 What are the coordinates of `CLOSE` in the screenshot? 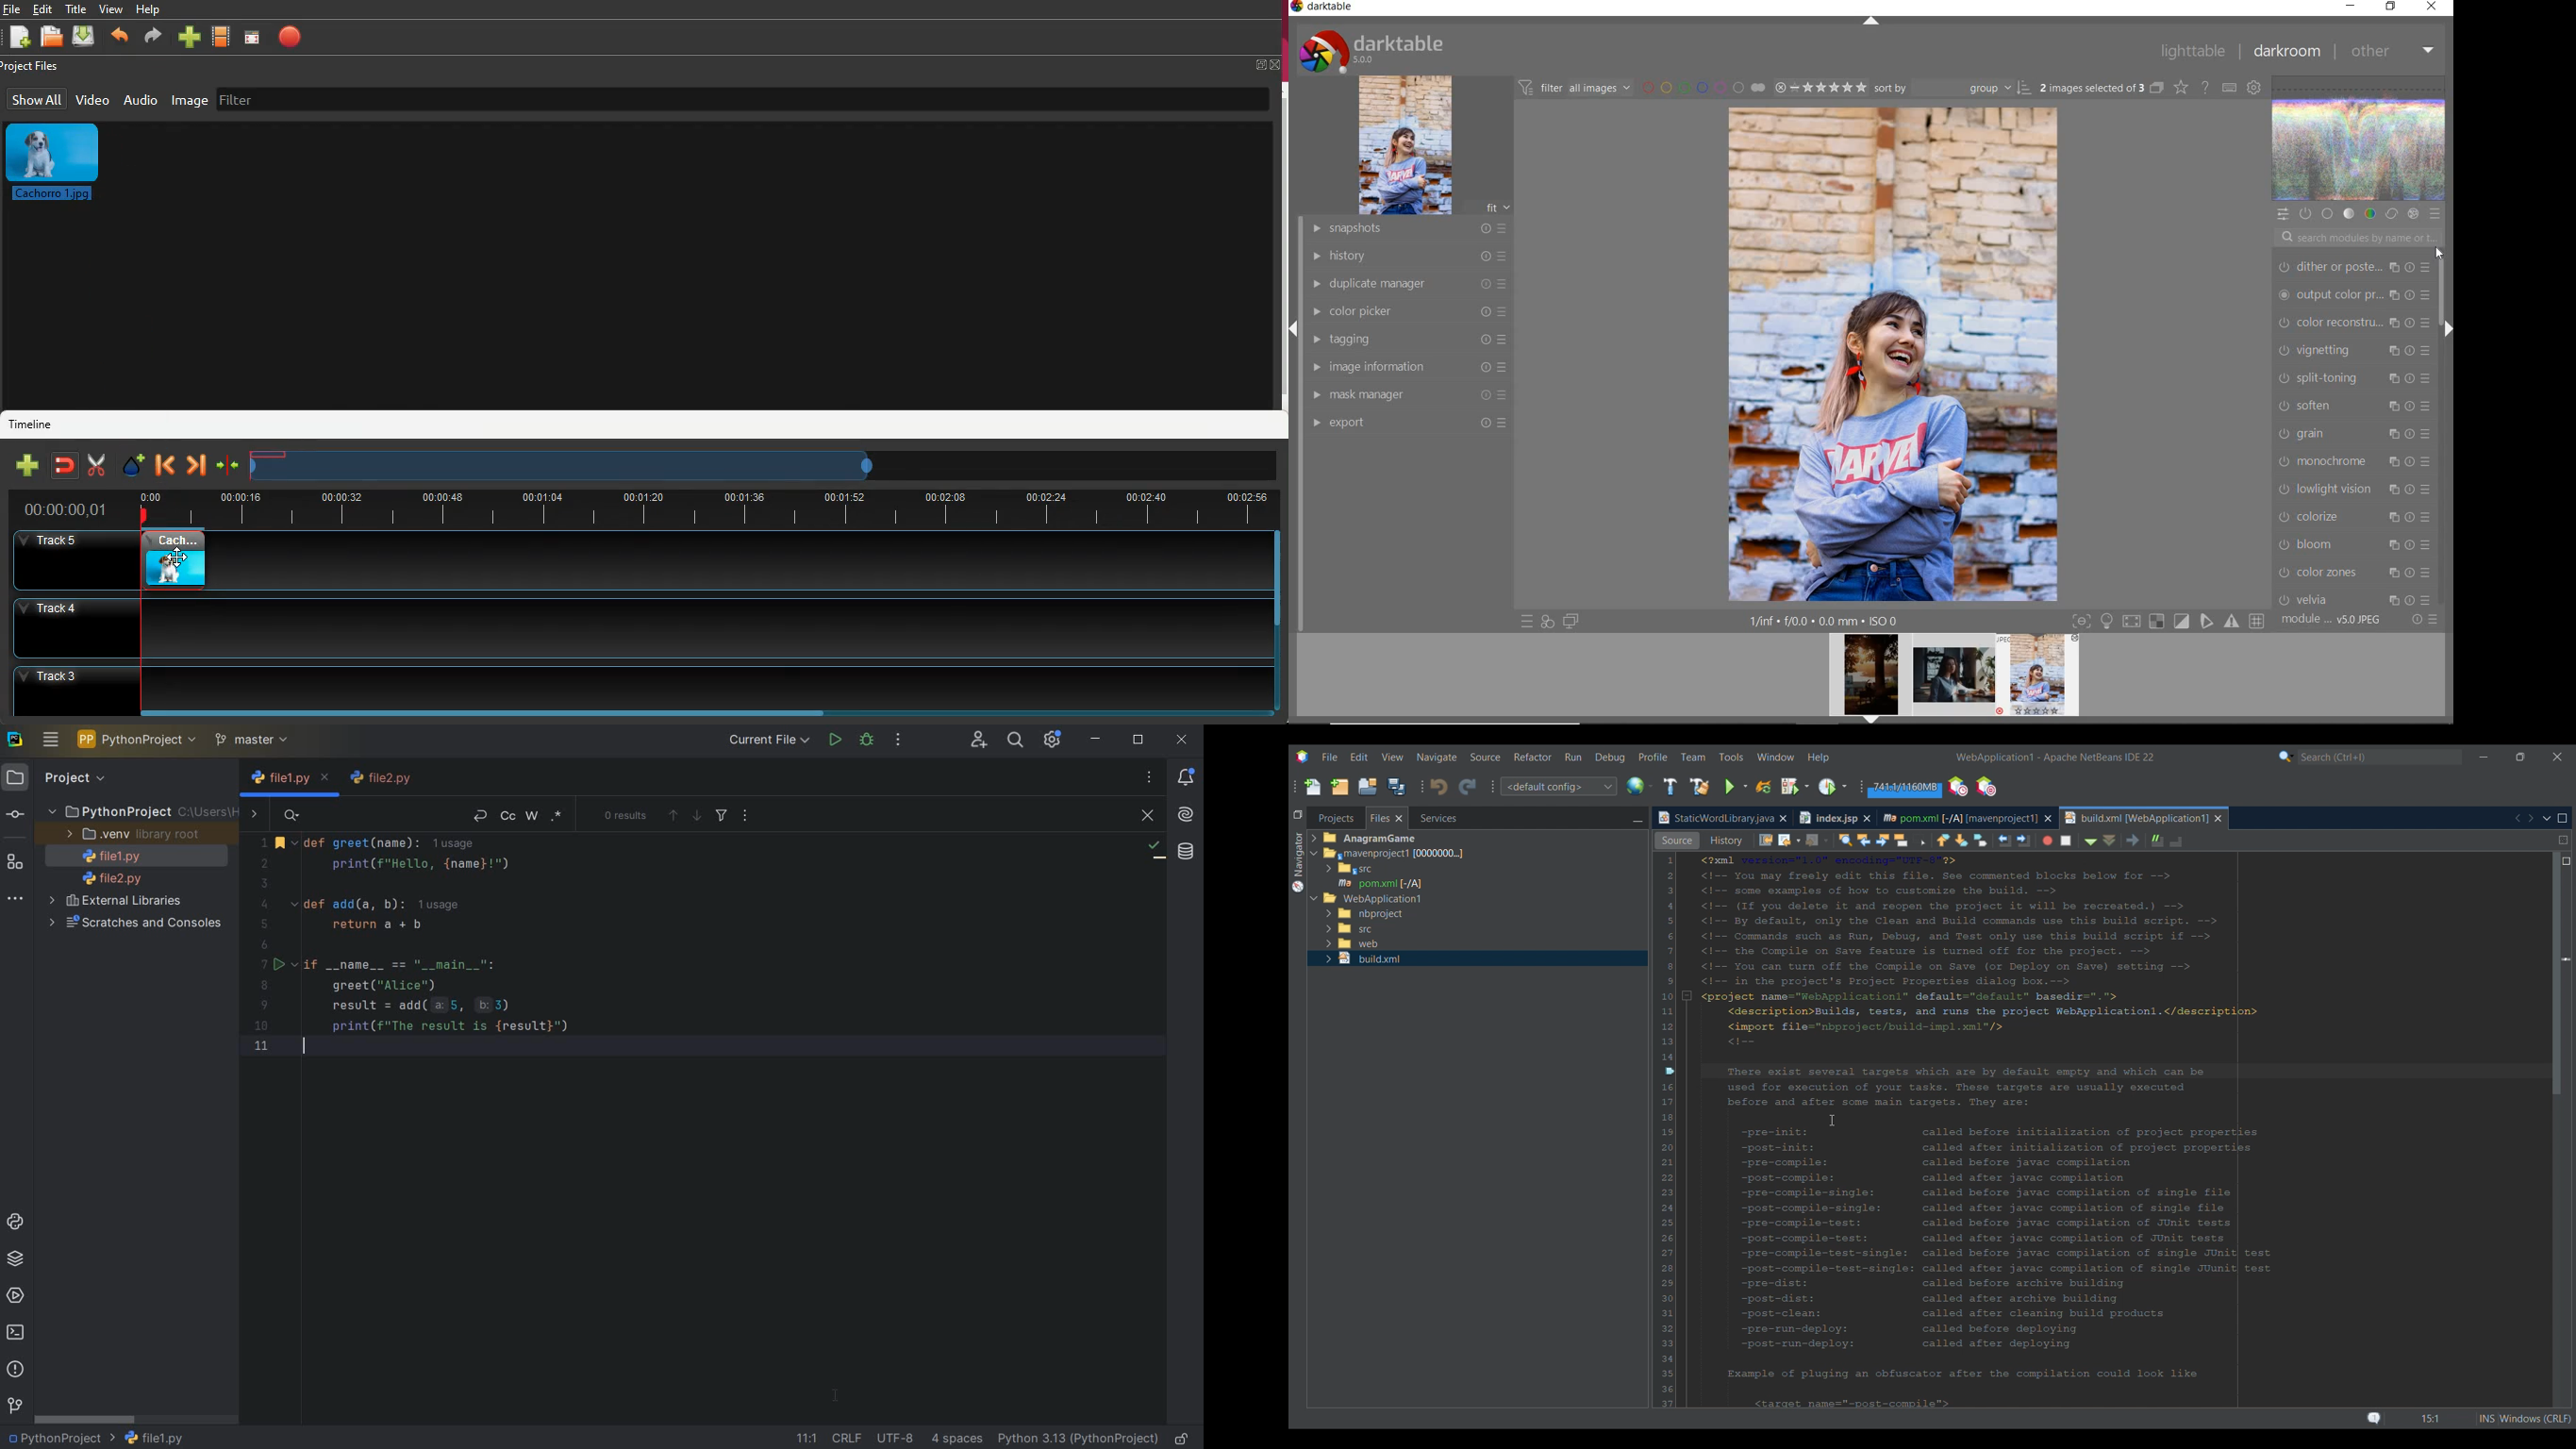 It's located at (1185, 739).